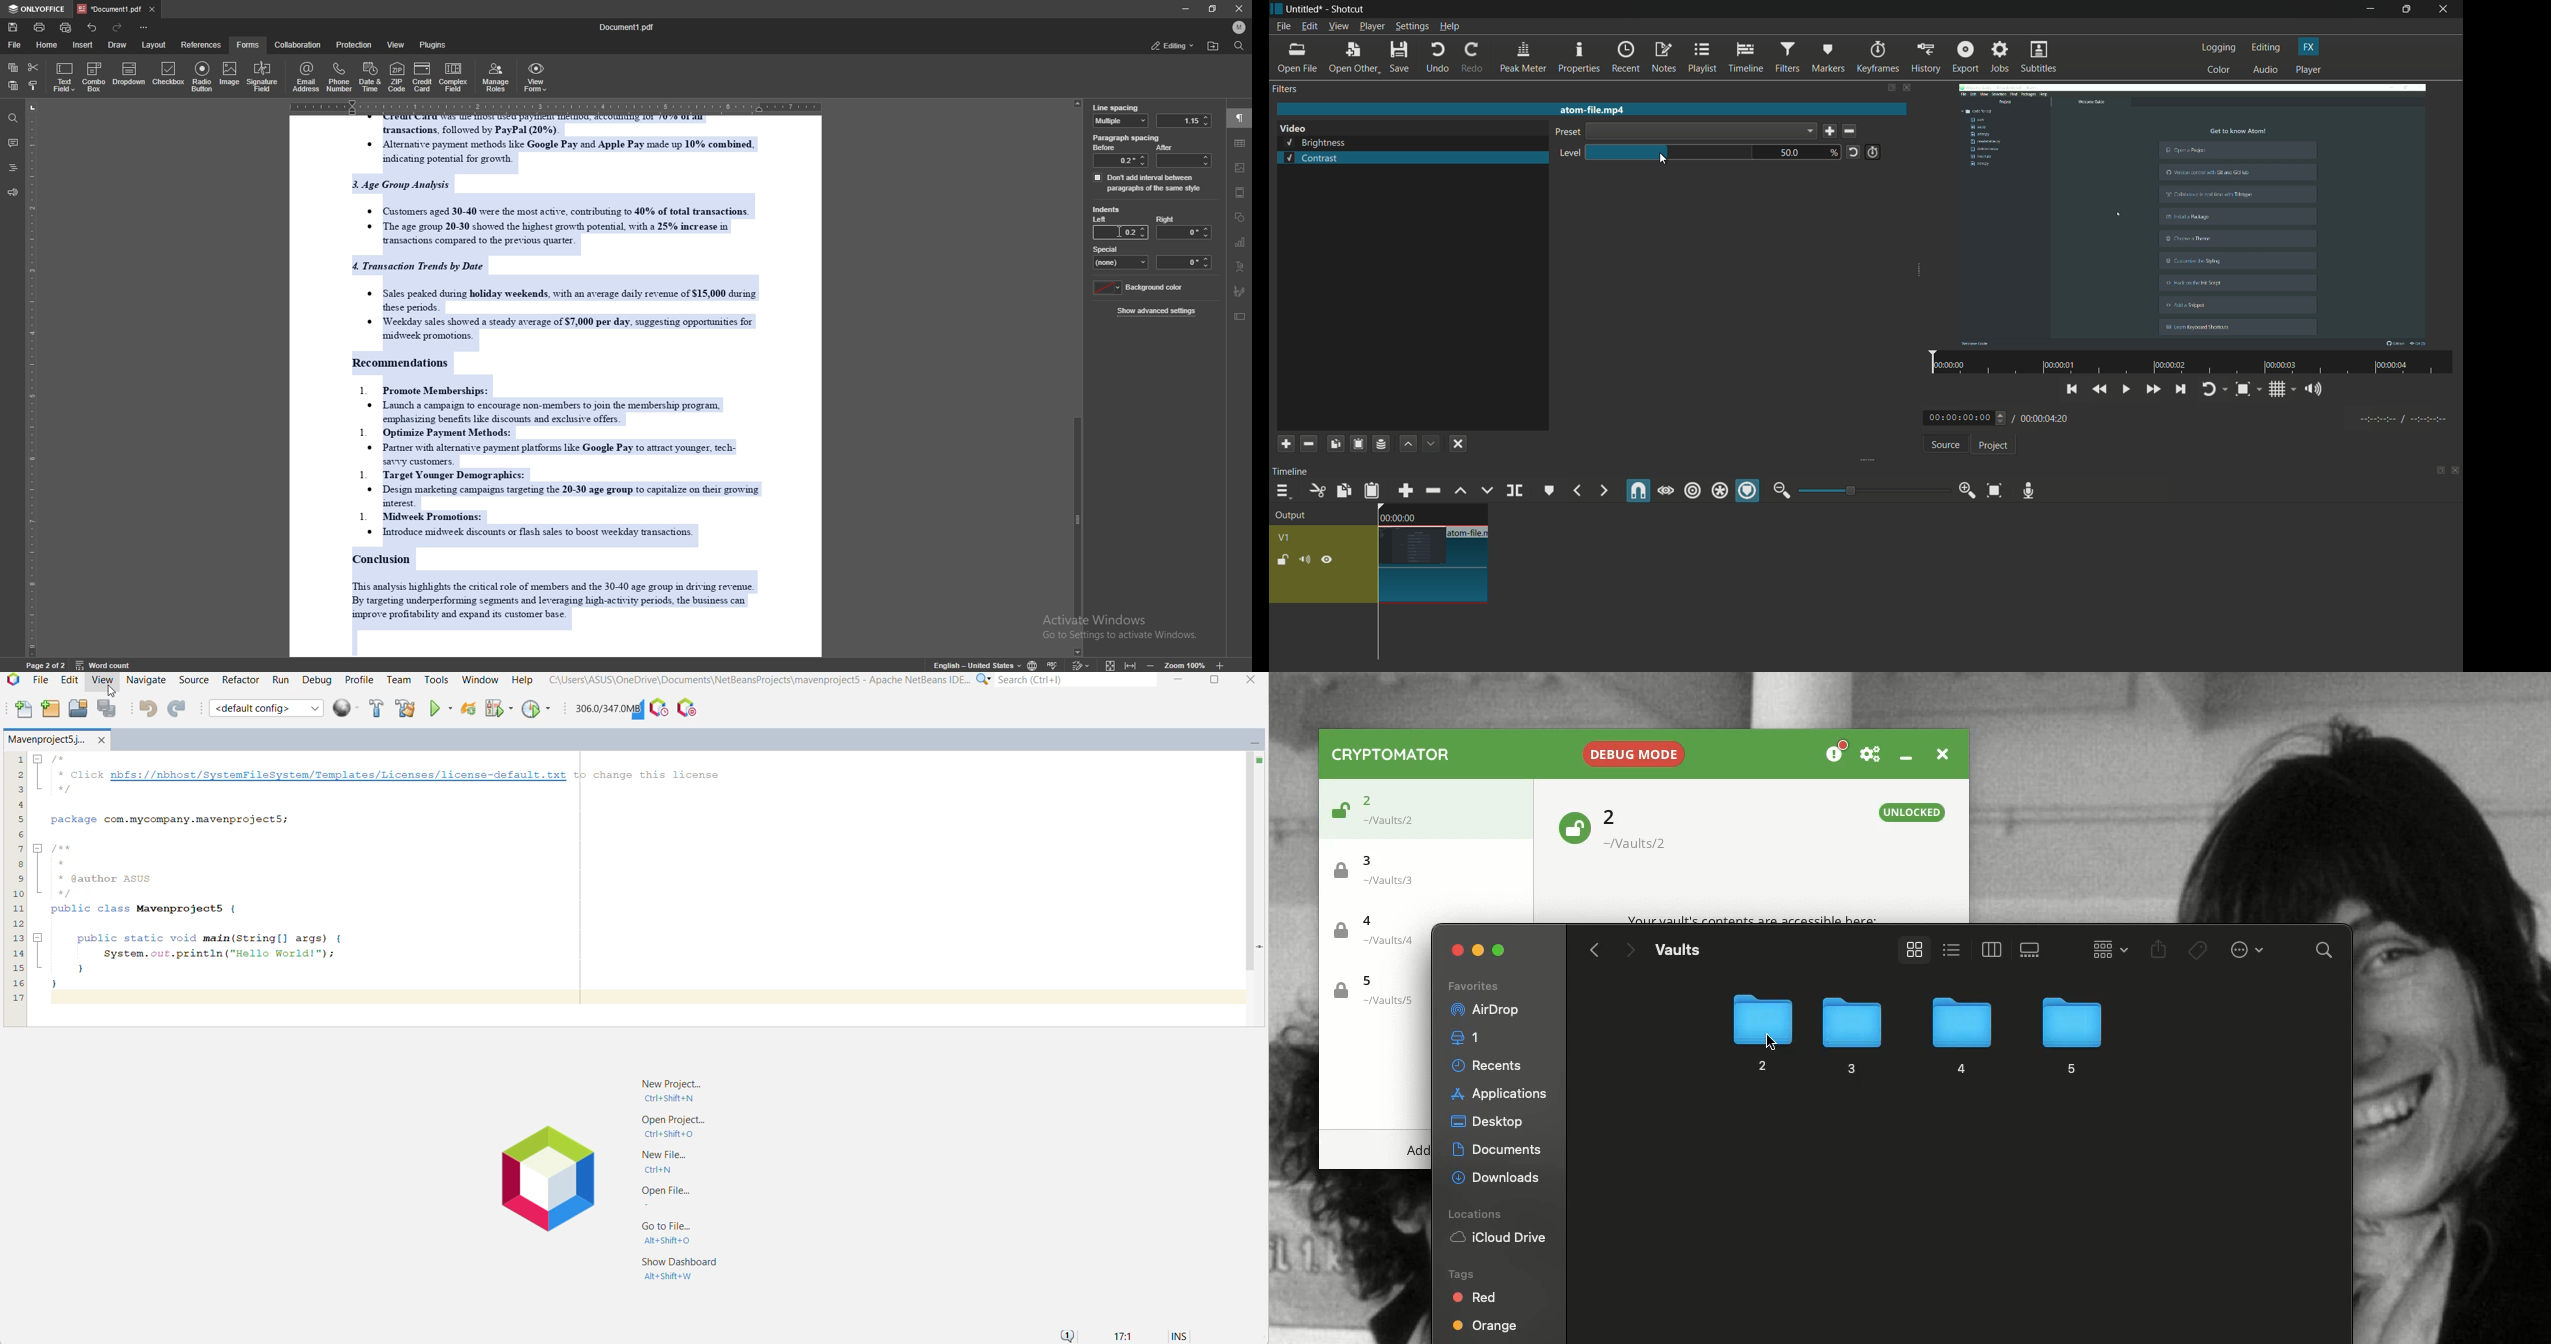 The height and width of the screenshot is (1344, 2576). I want to click on scroll bar, so click(1080, 377).